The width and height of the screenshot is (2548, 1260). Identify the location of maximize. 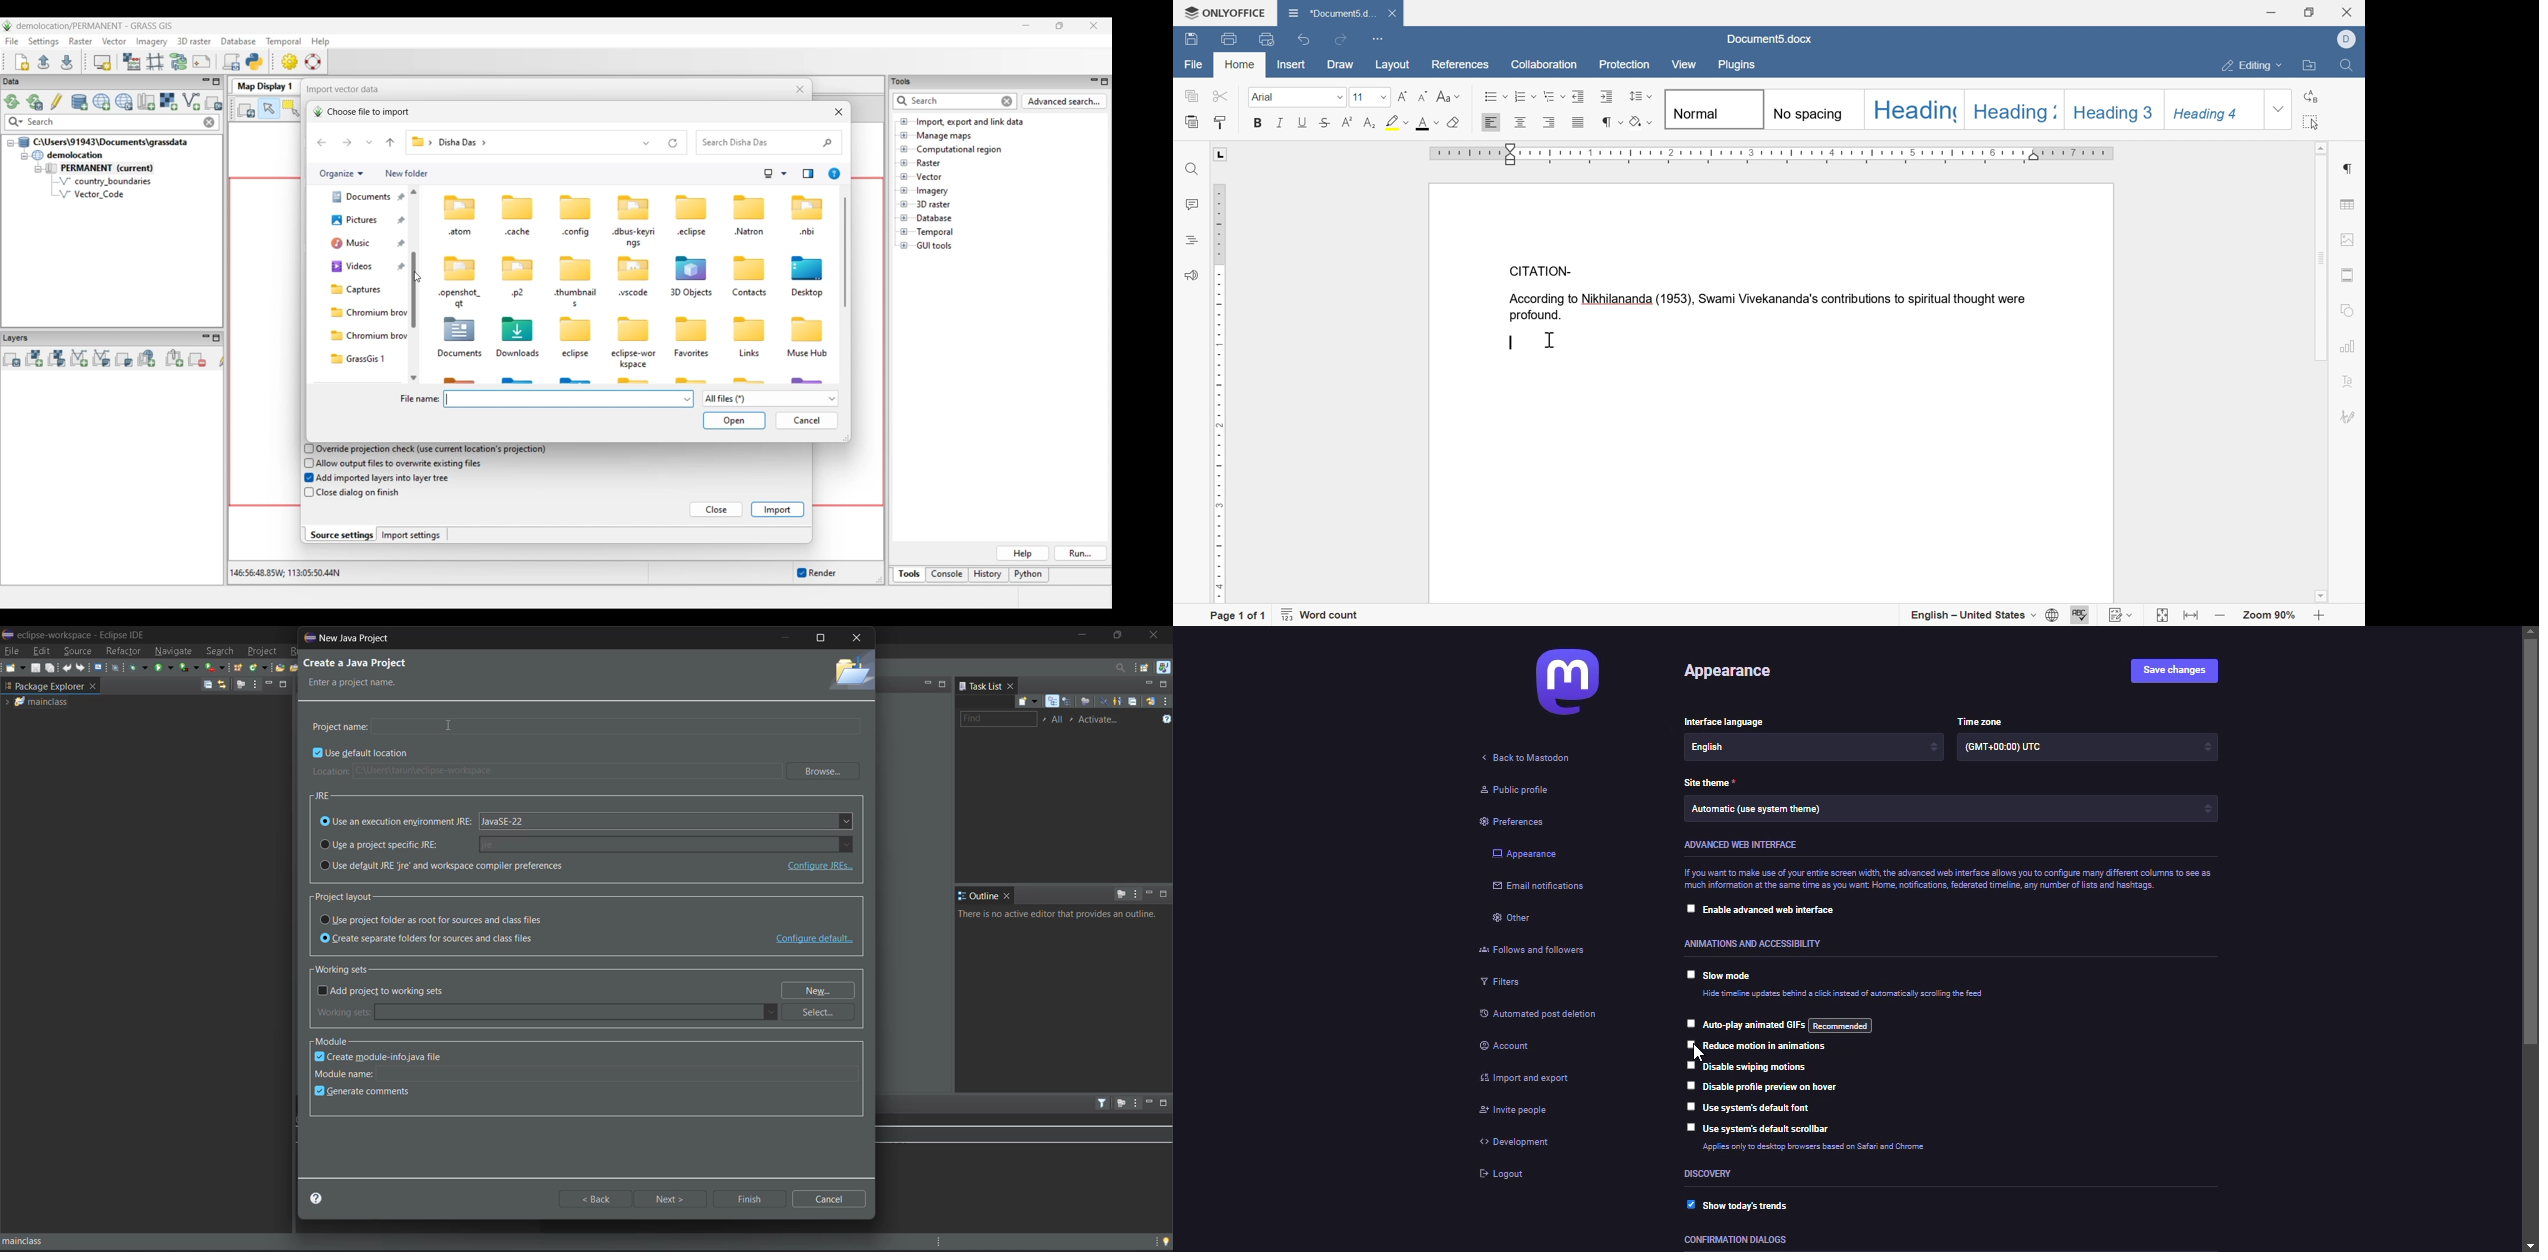
(822, 638).